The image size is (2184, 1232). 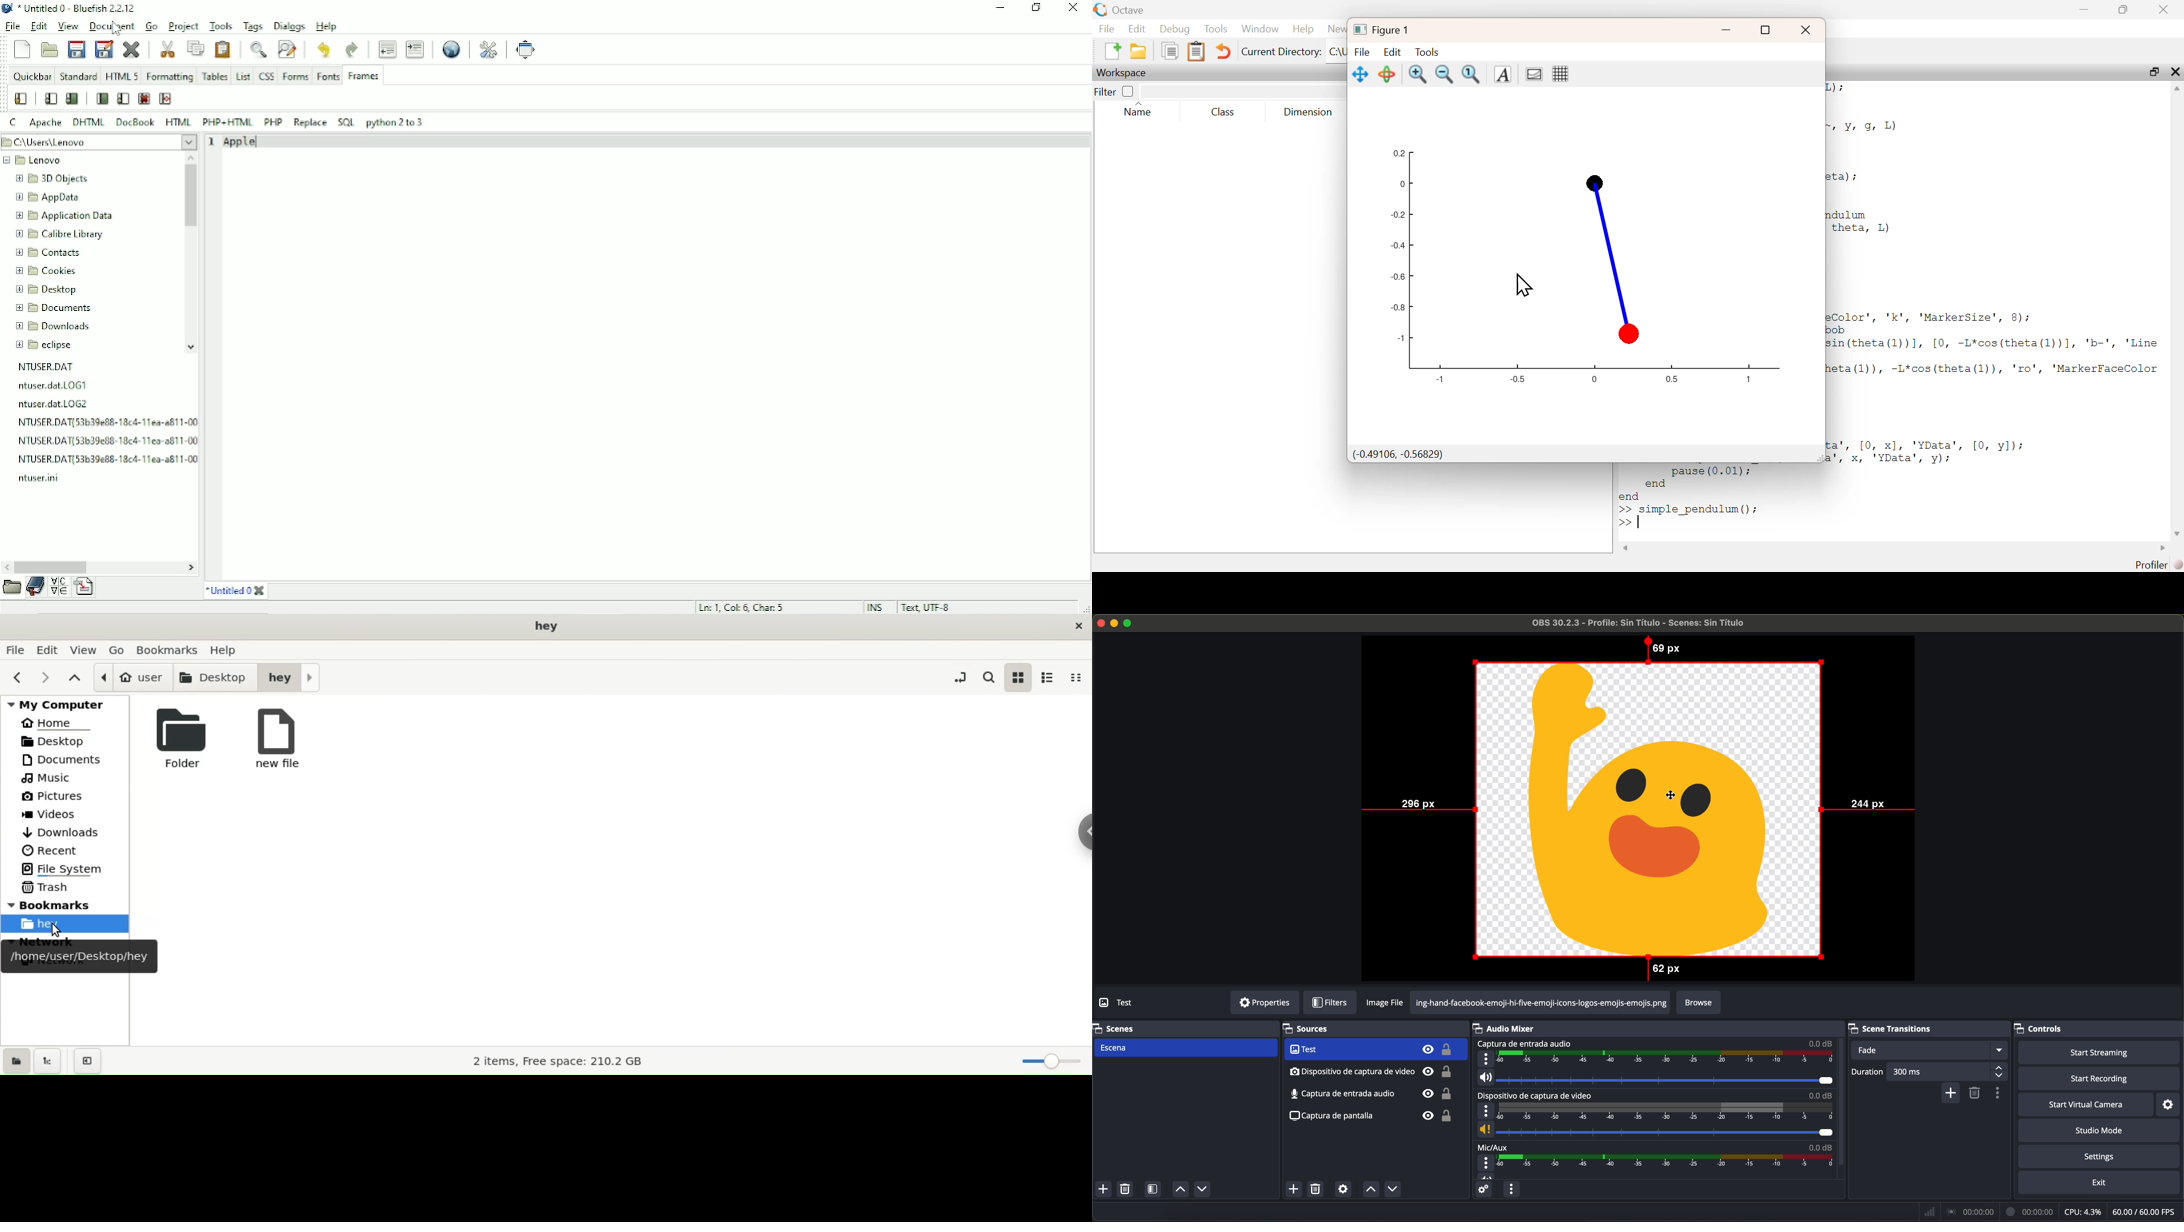 I want to click on Show find bar, so click(x=258, y=48).